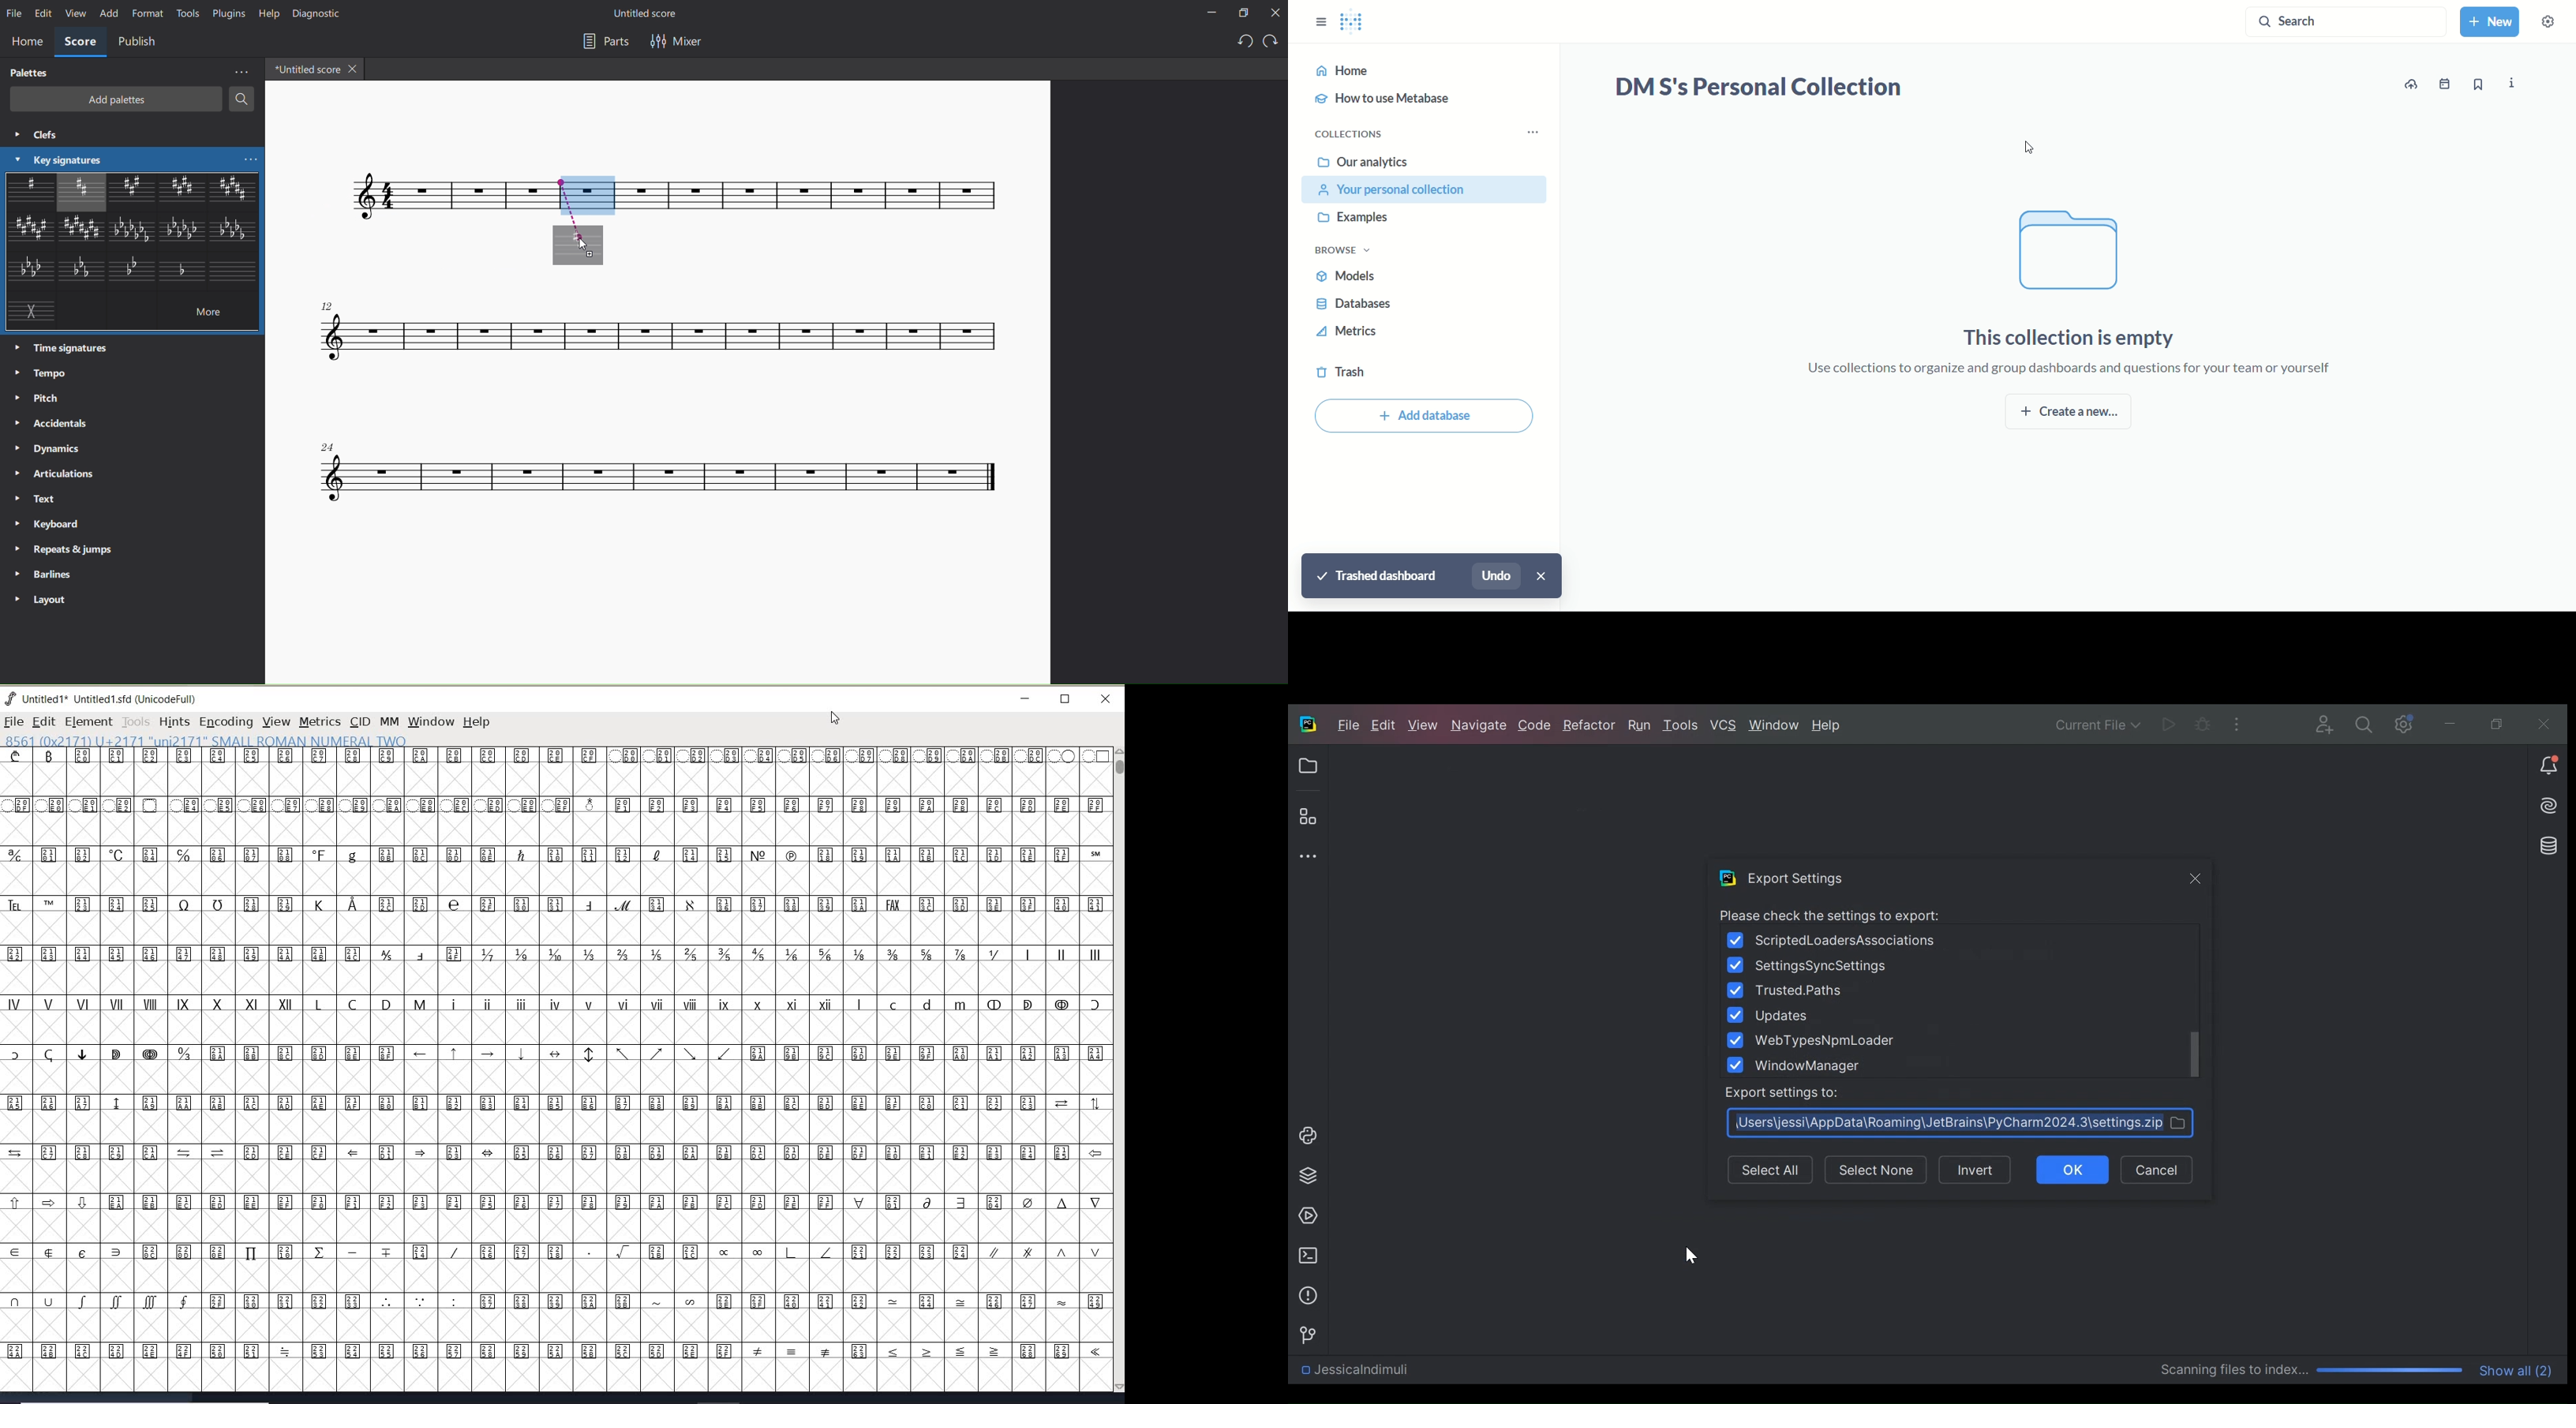  I want to click on our analytics, so click(1363, 162).